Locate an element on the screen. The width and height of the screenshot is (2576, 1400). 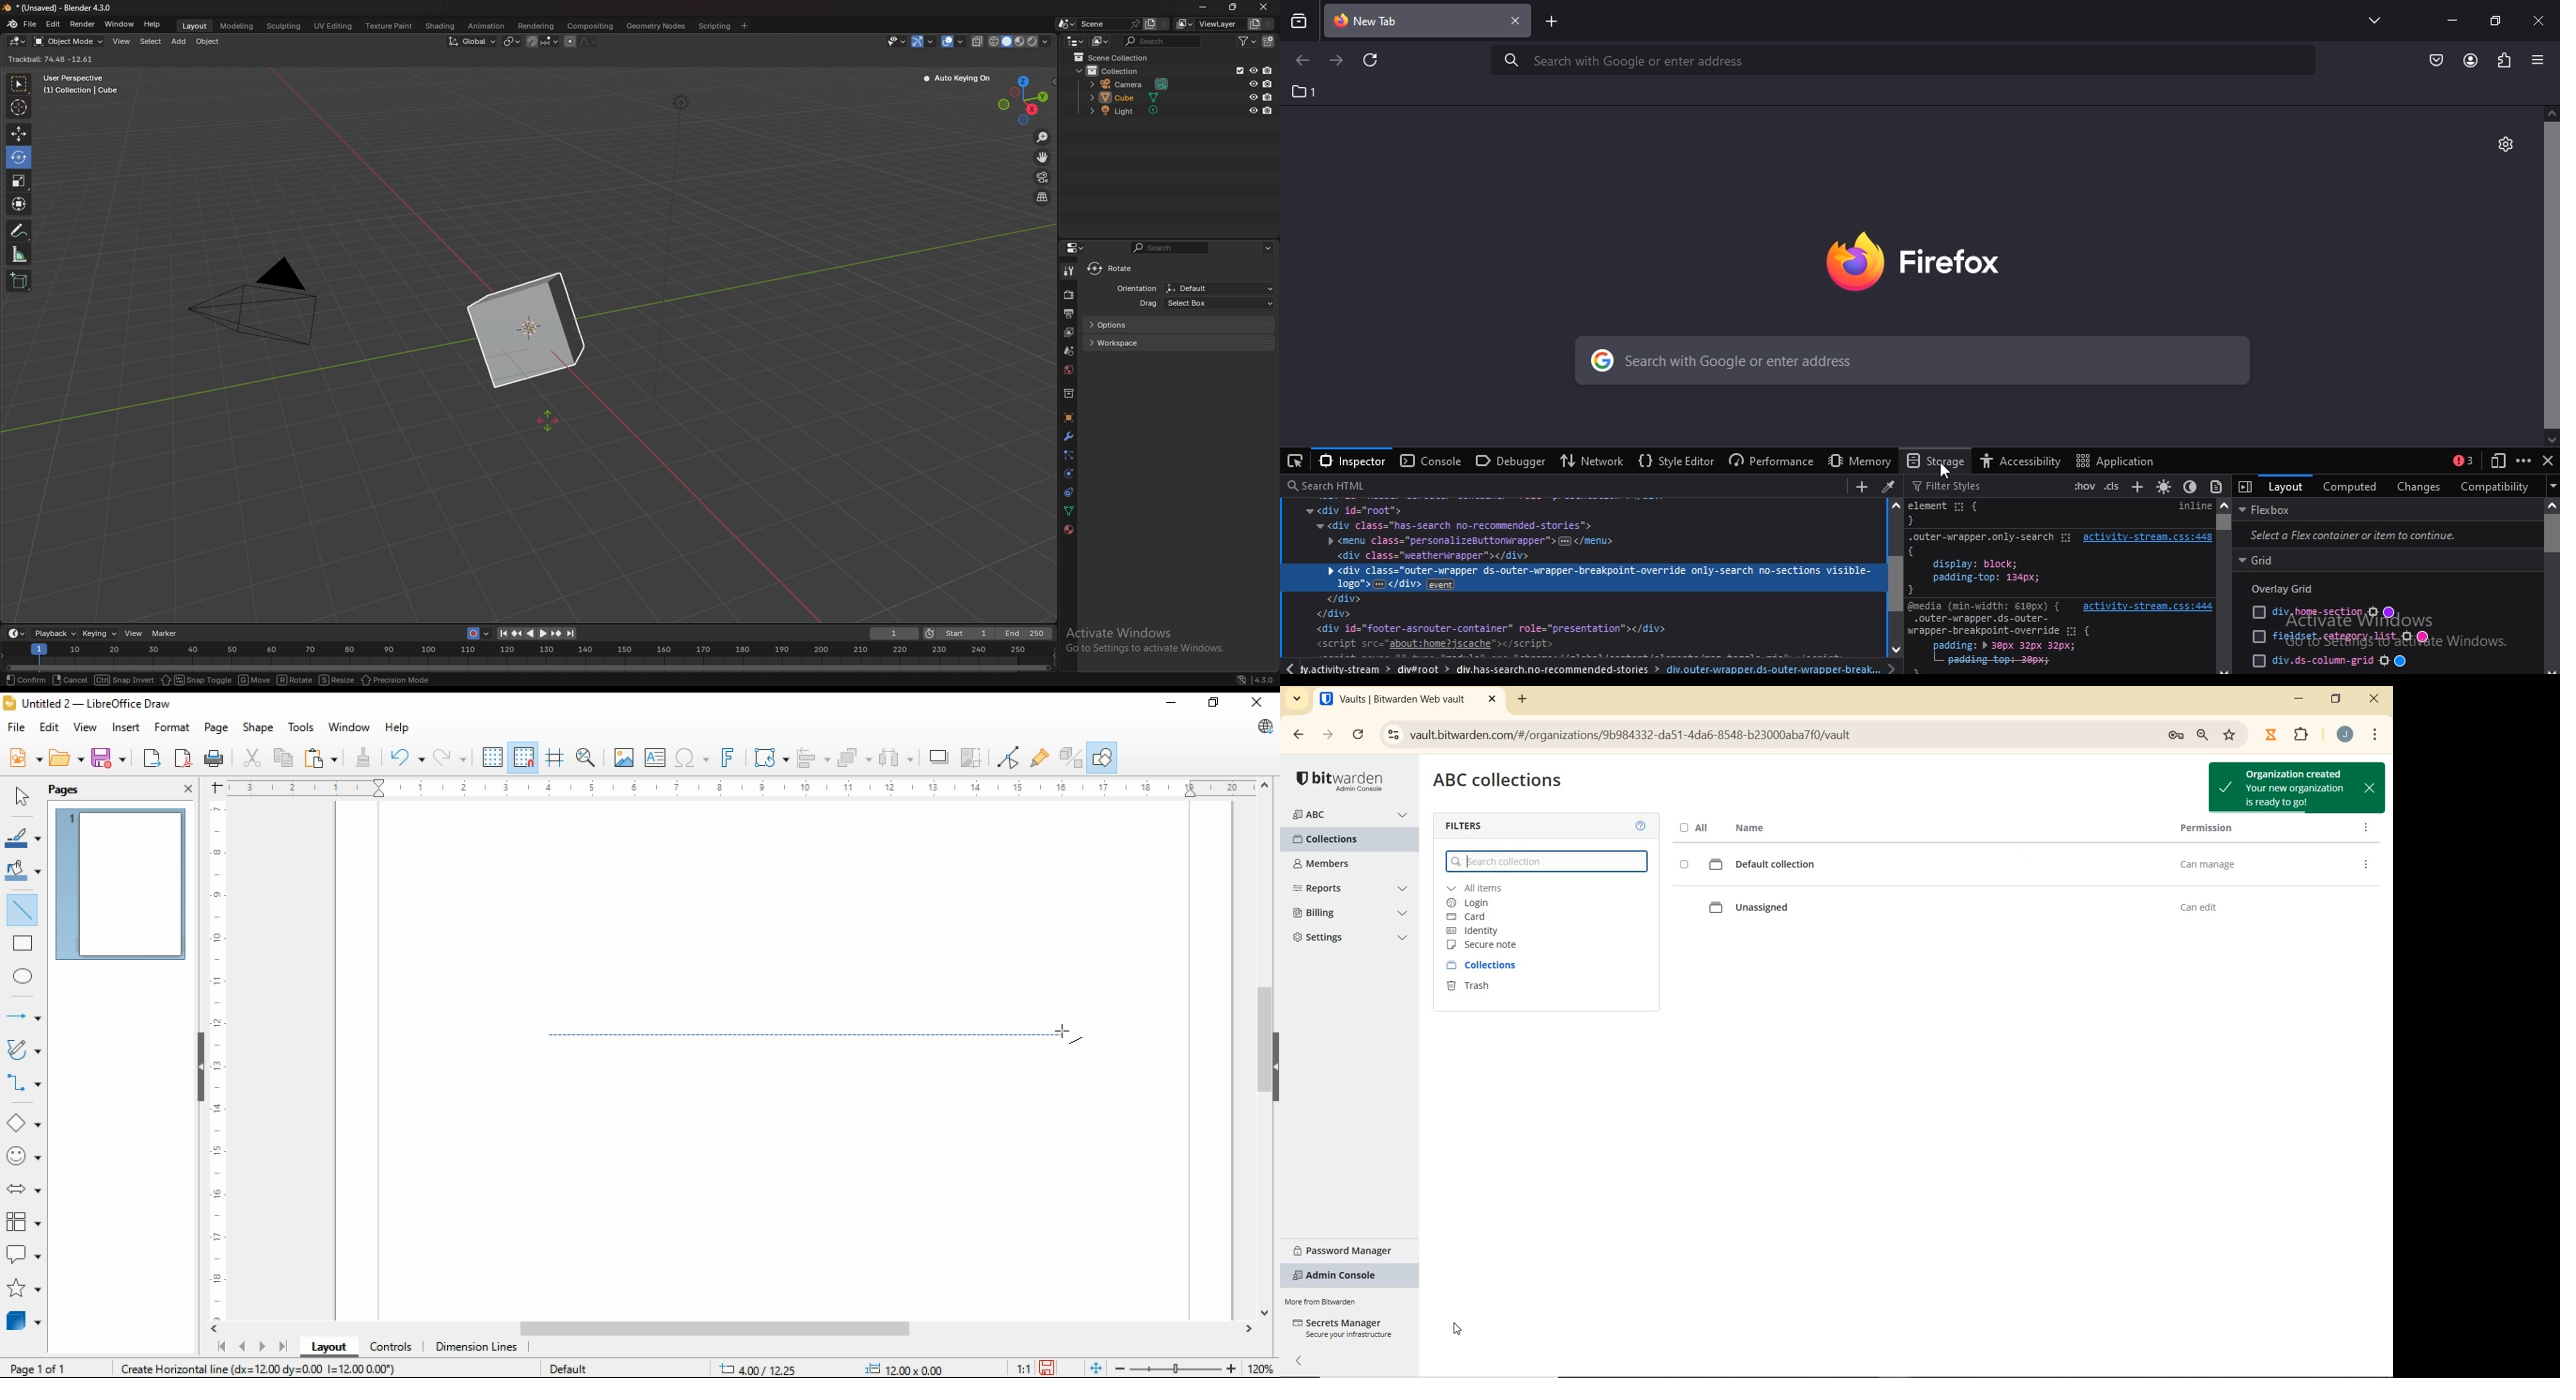
export is located at coordinates (153, 757).